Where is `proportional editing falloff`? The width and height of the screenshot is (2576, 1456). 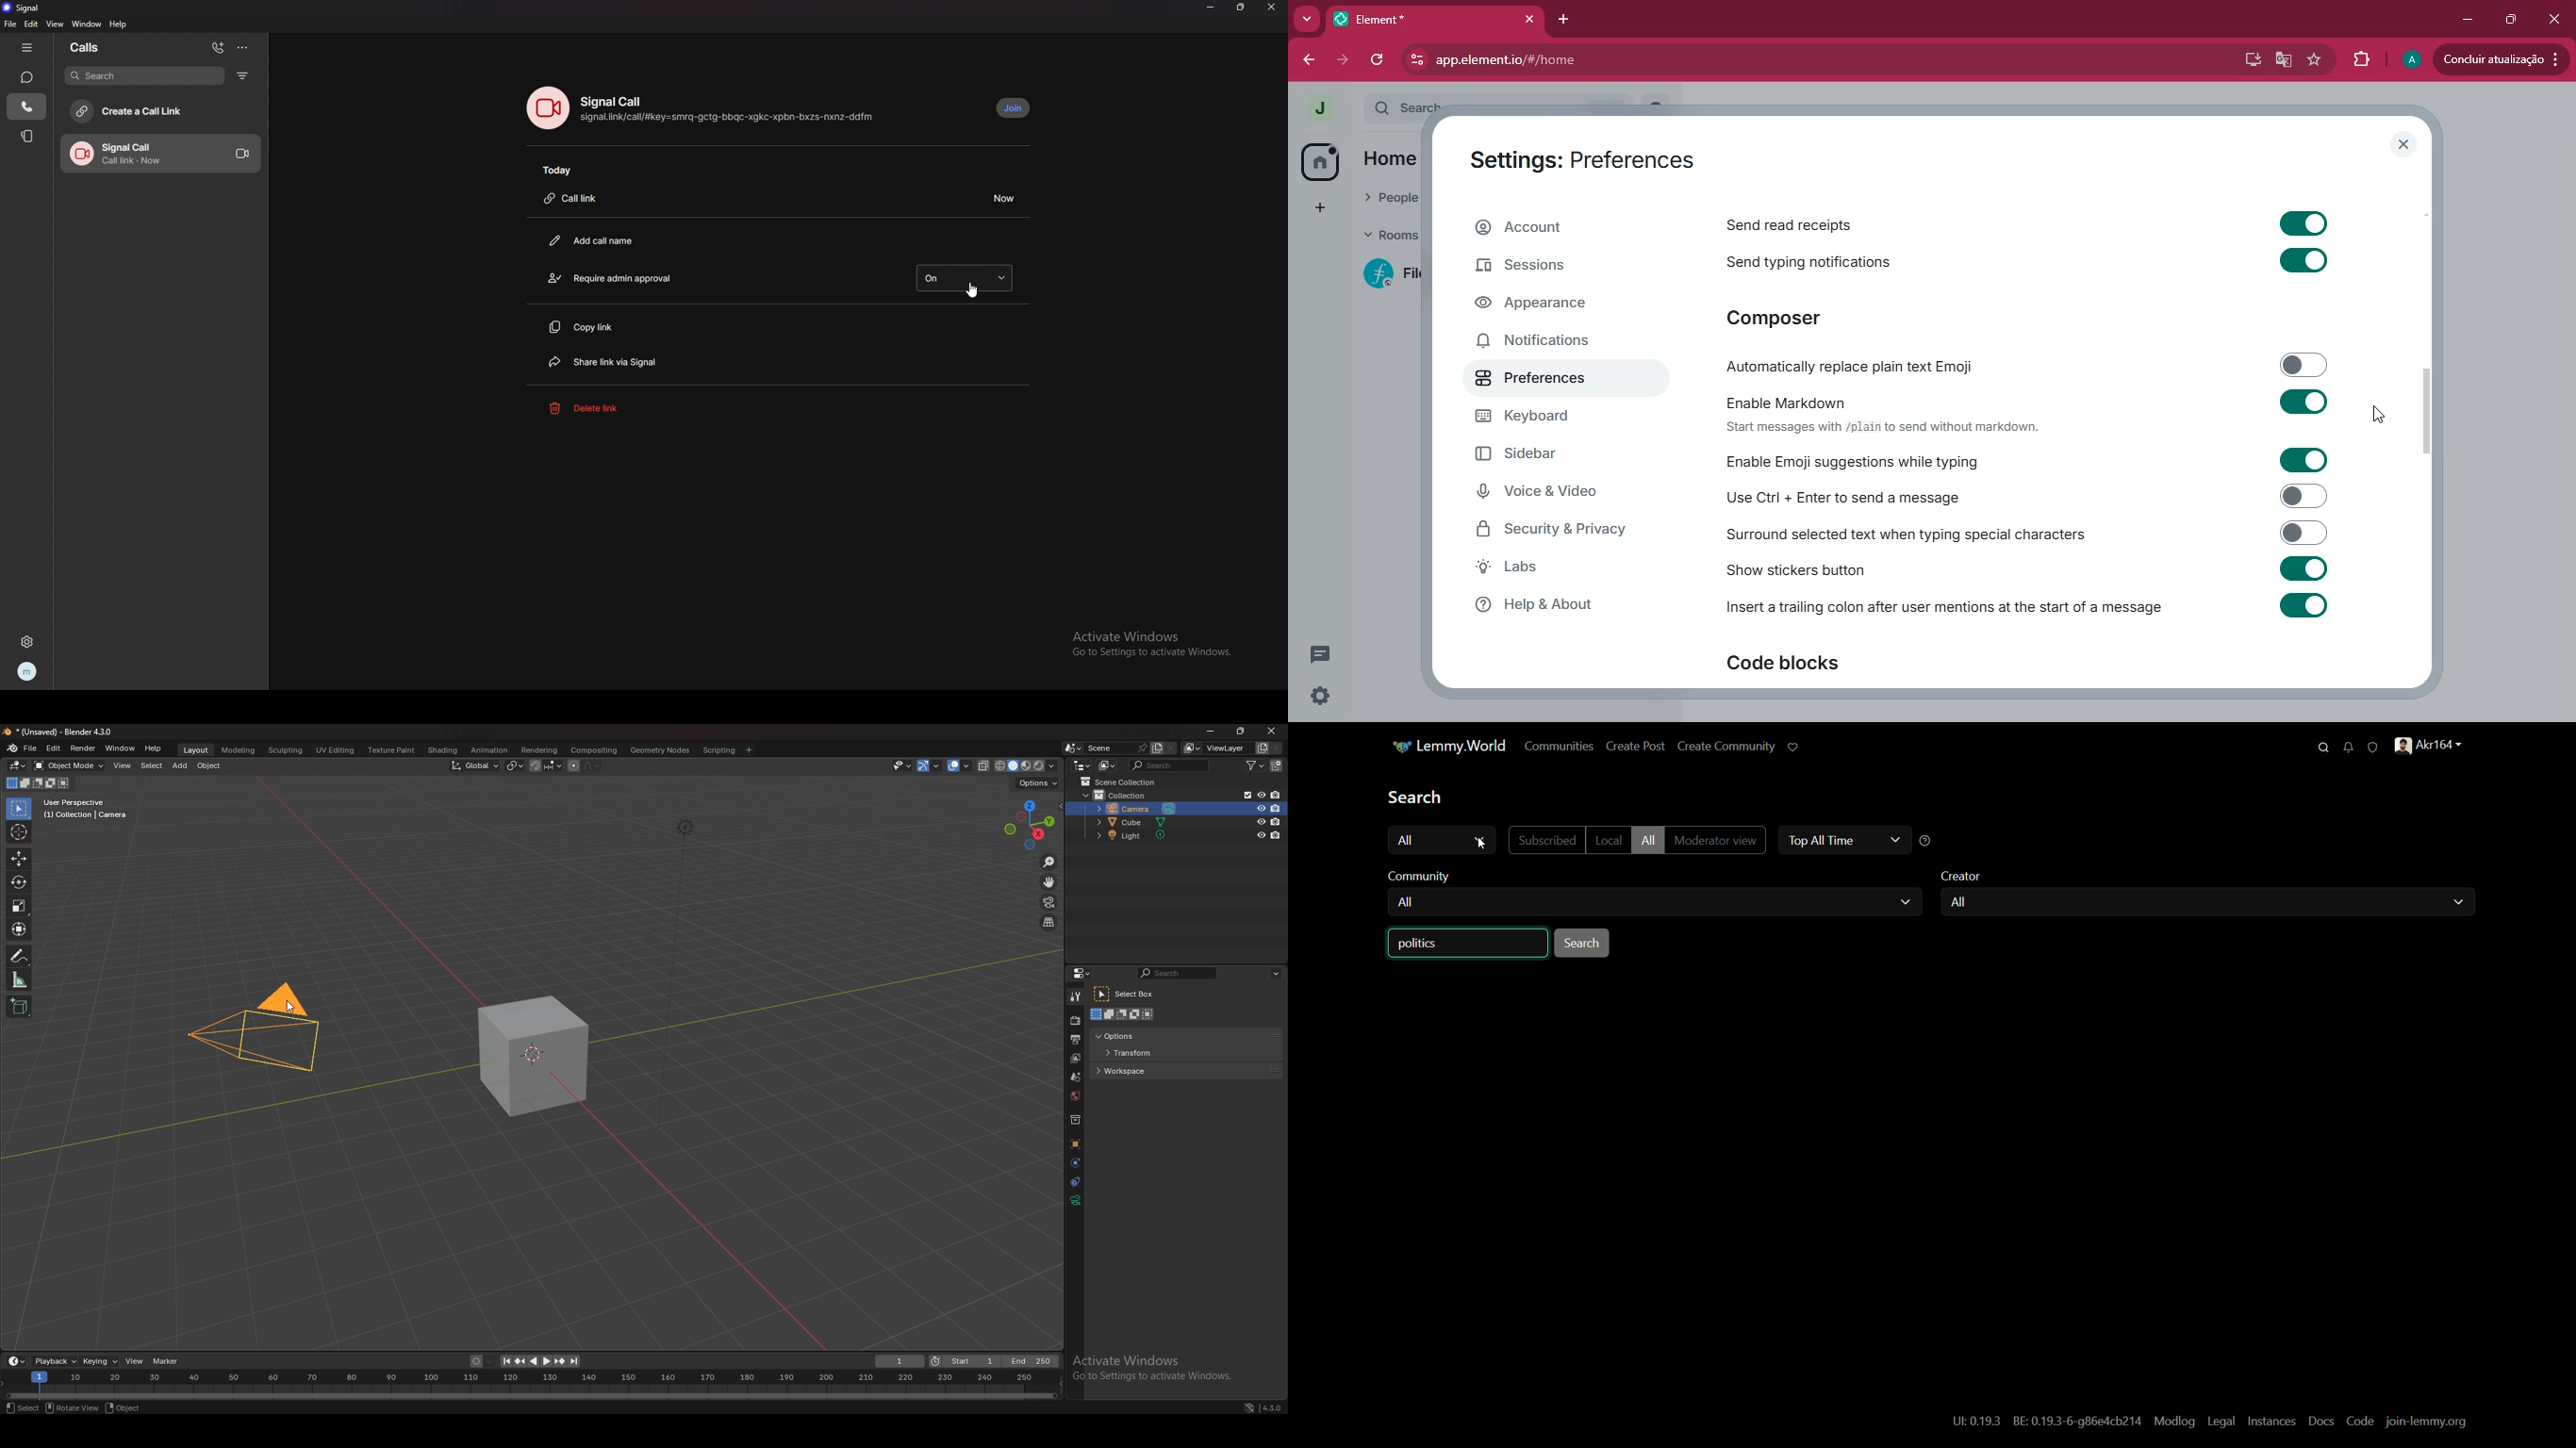 proportional editing falloff is located at coordinates (593, 765).